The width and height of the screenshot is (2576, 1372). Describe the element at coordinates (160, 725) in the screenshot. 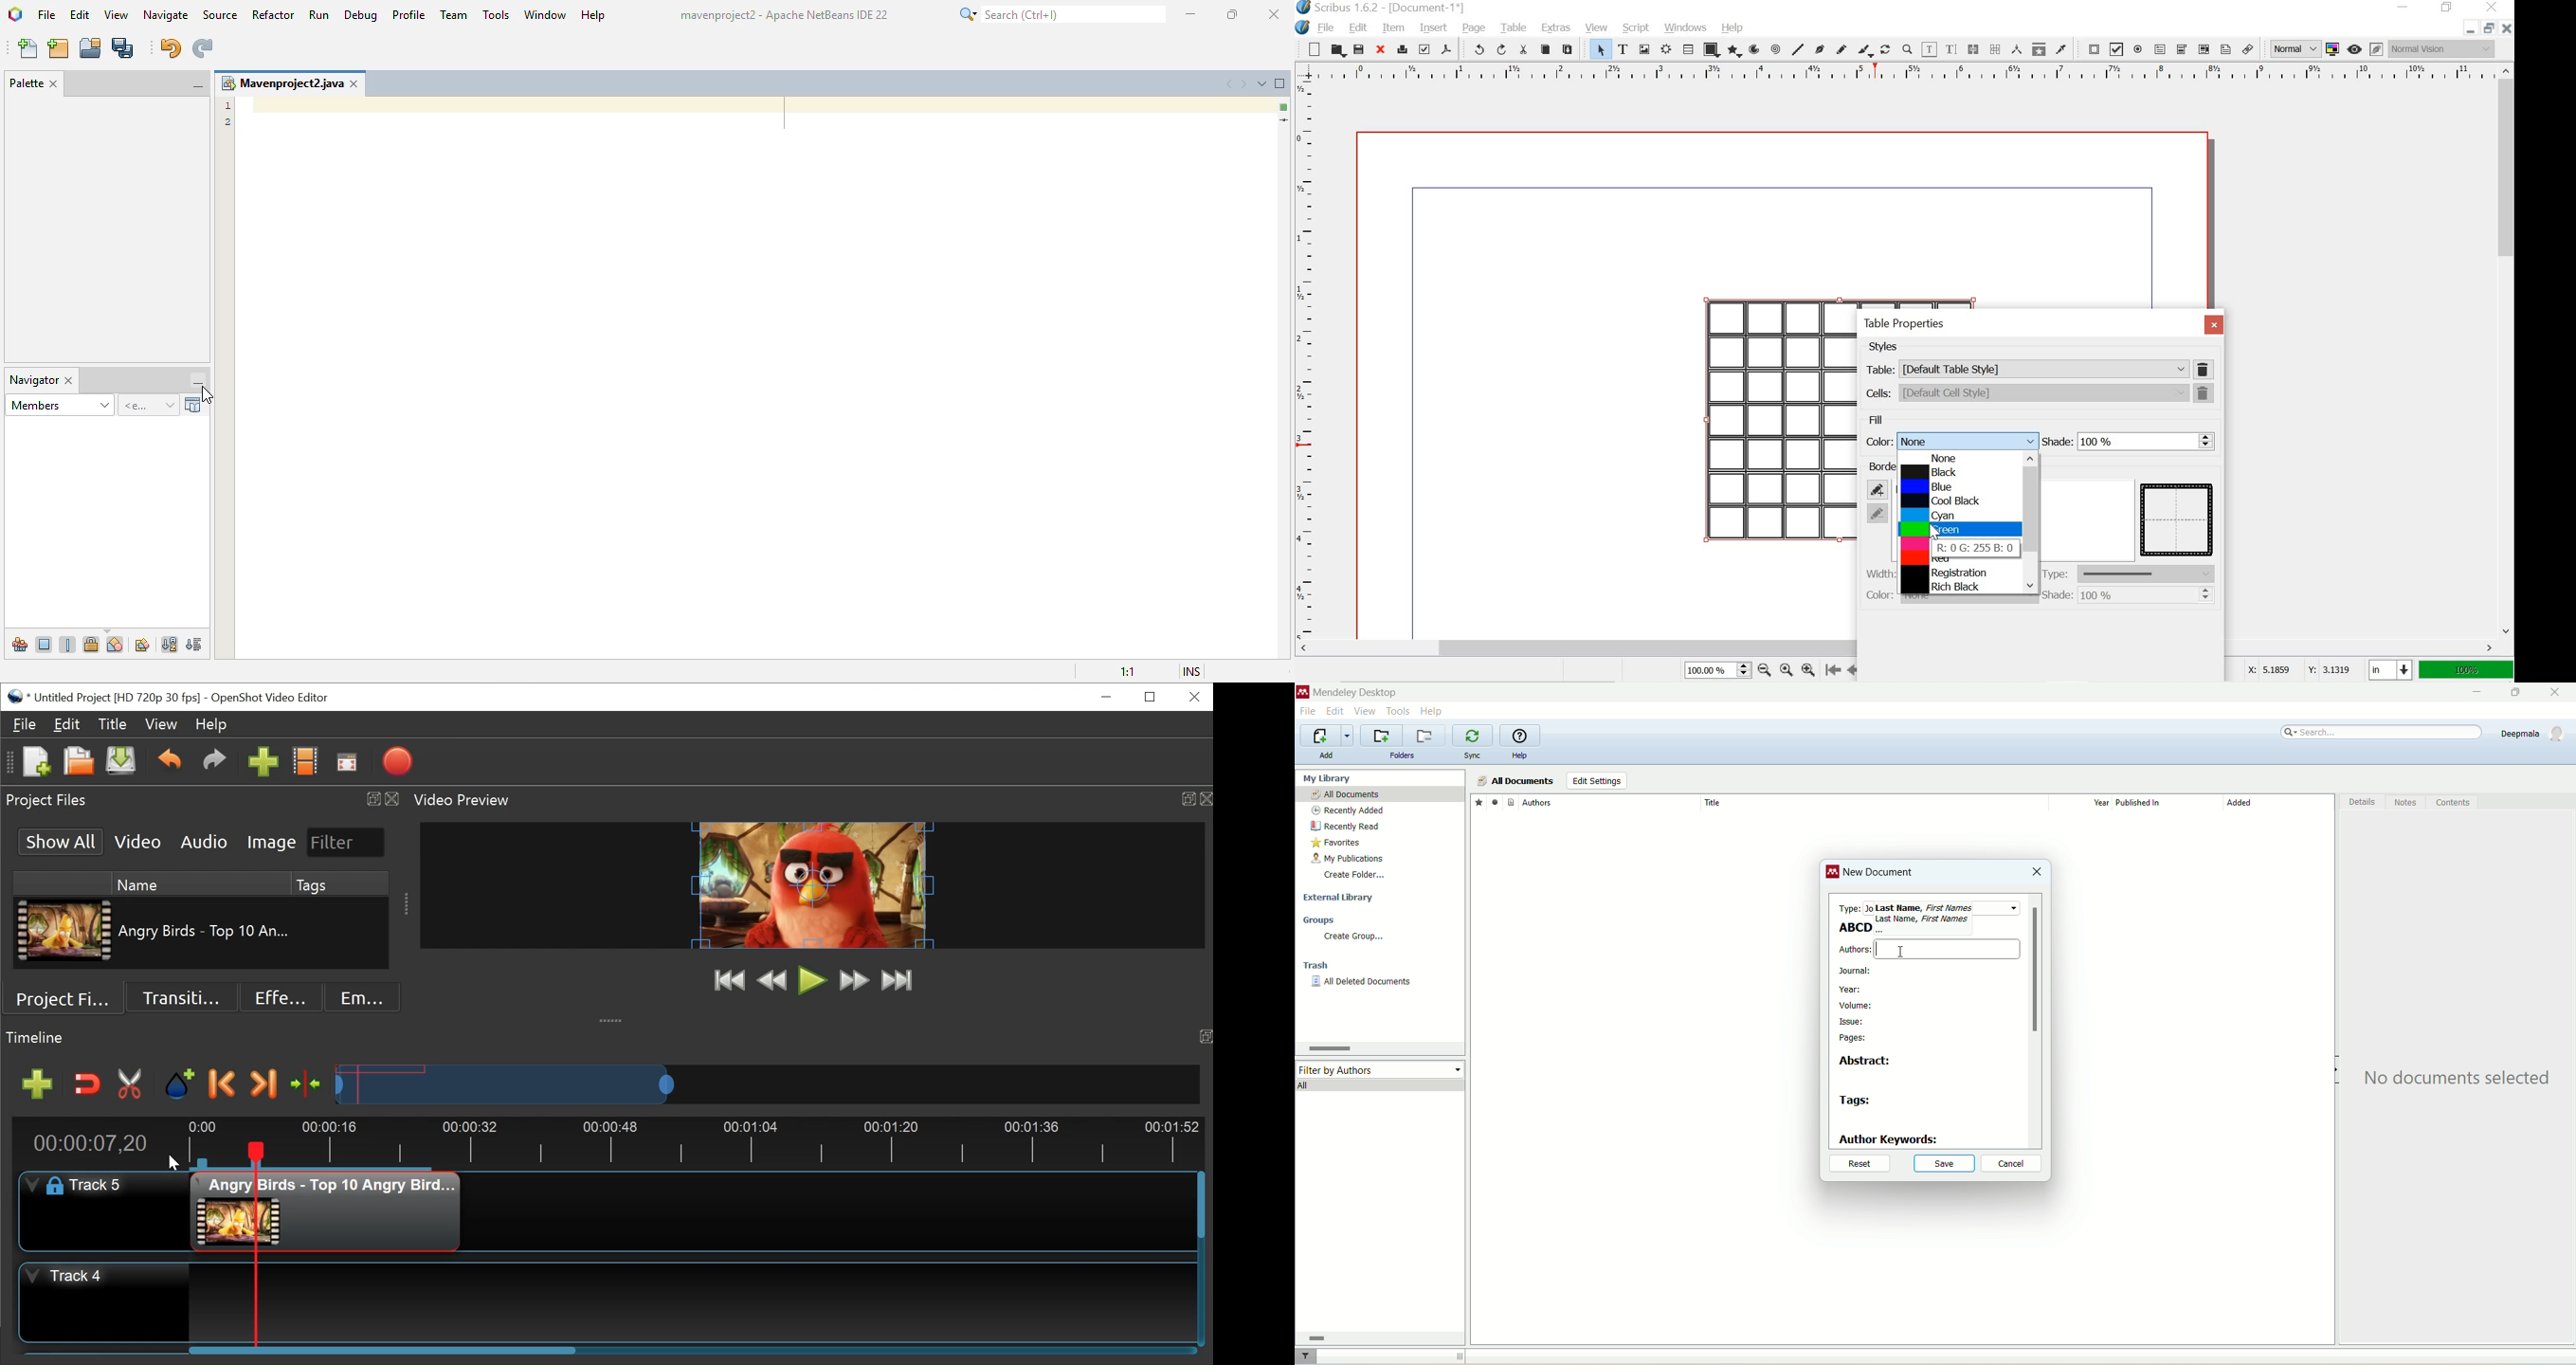

I see `View` at that location.